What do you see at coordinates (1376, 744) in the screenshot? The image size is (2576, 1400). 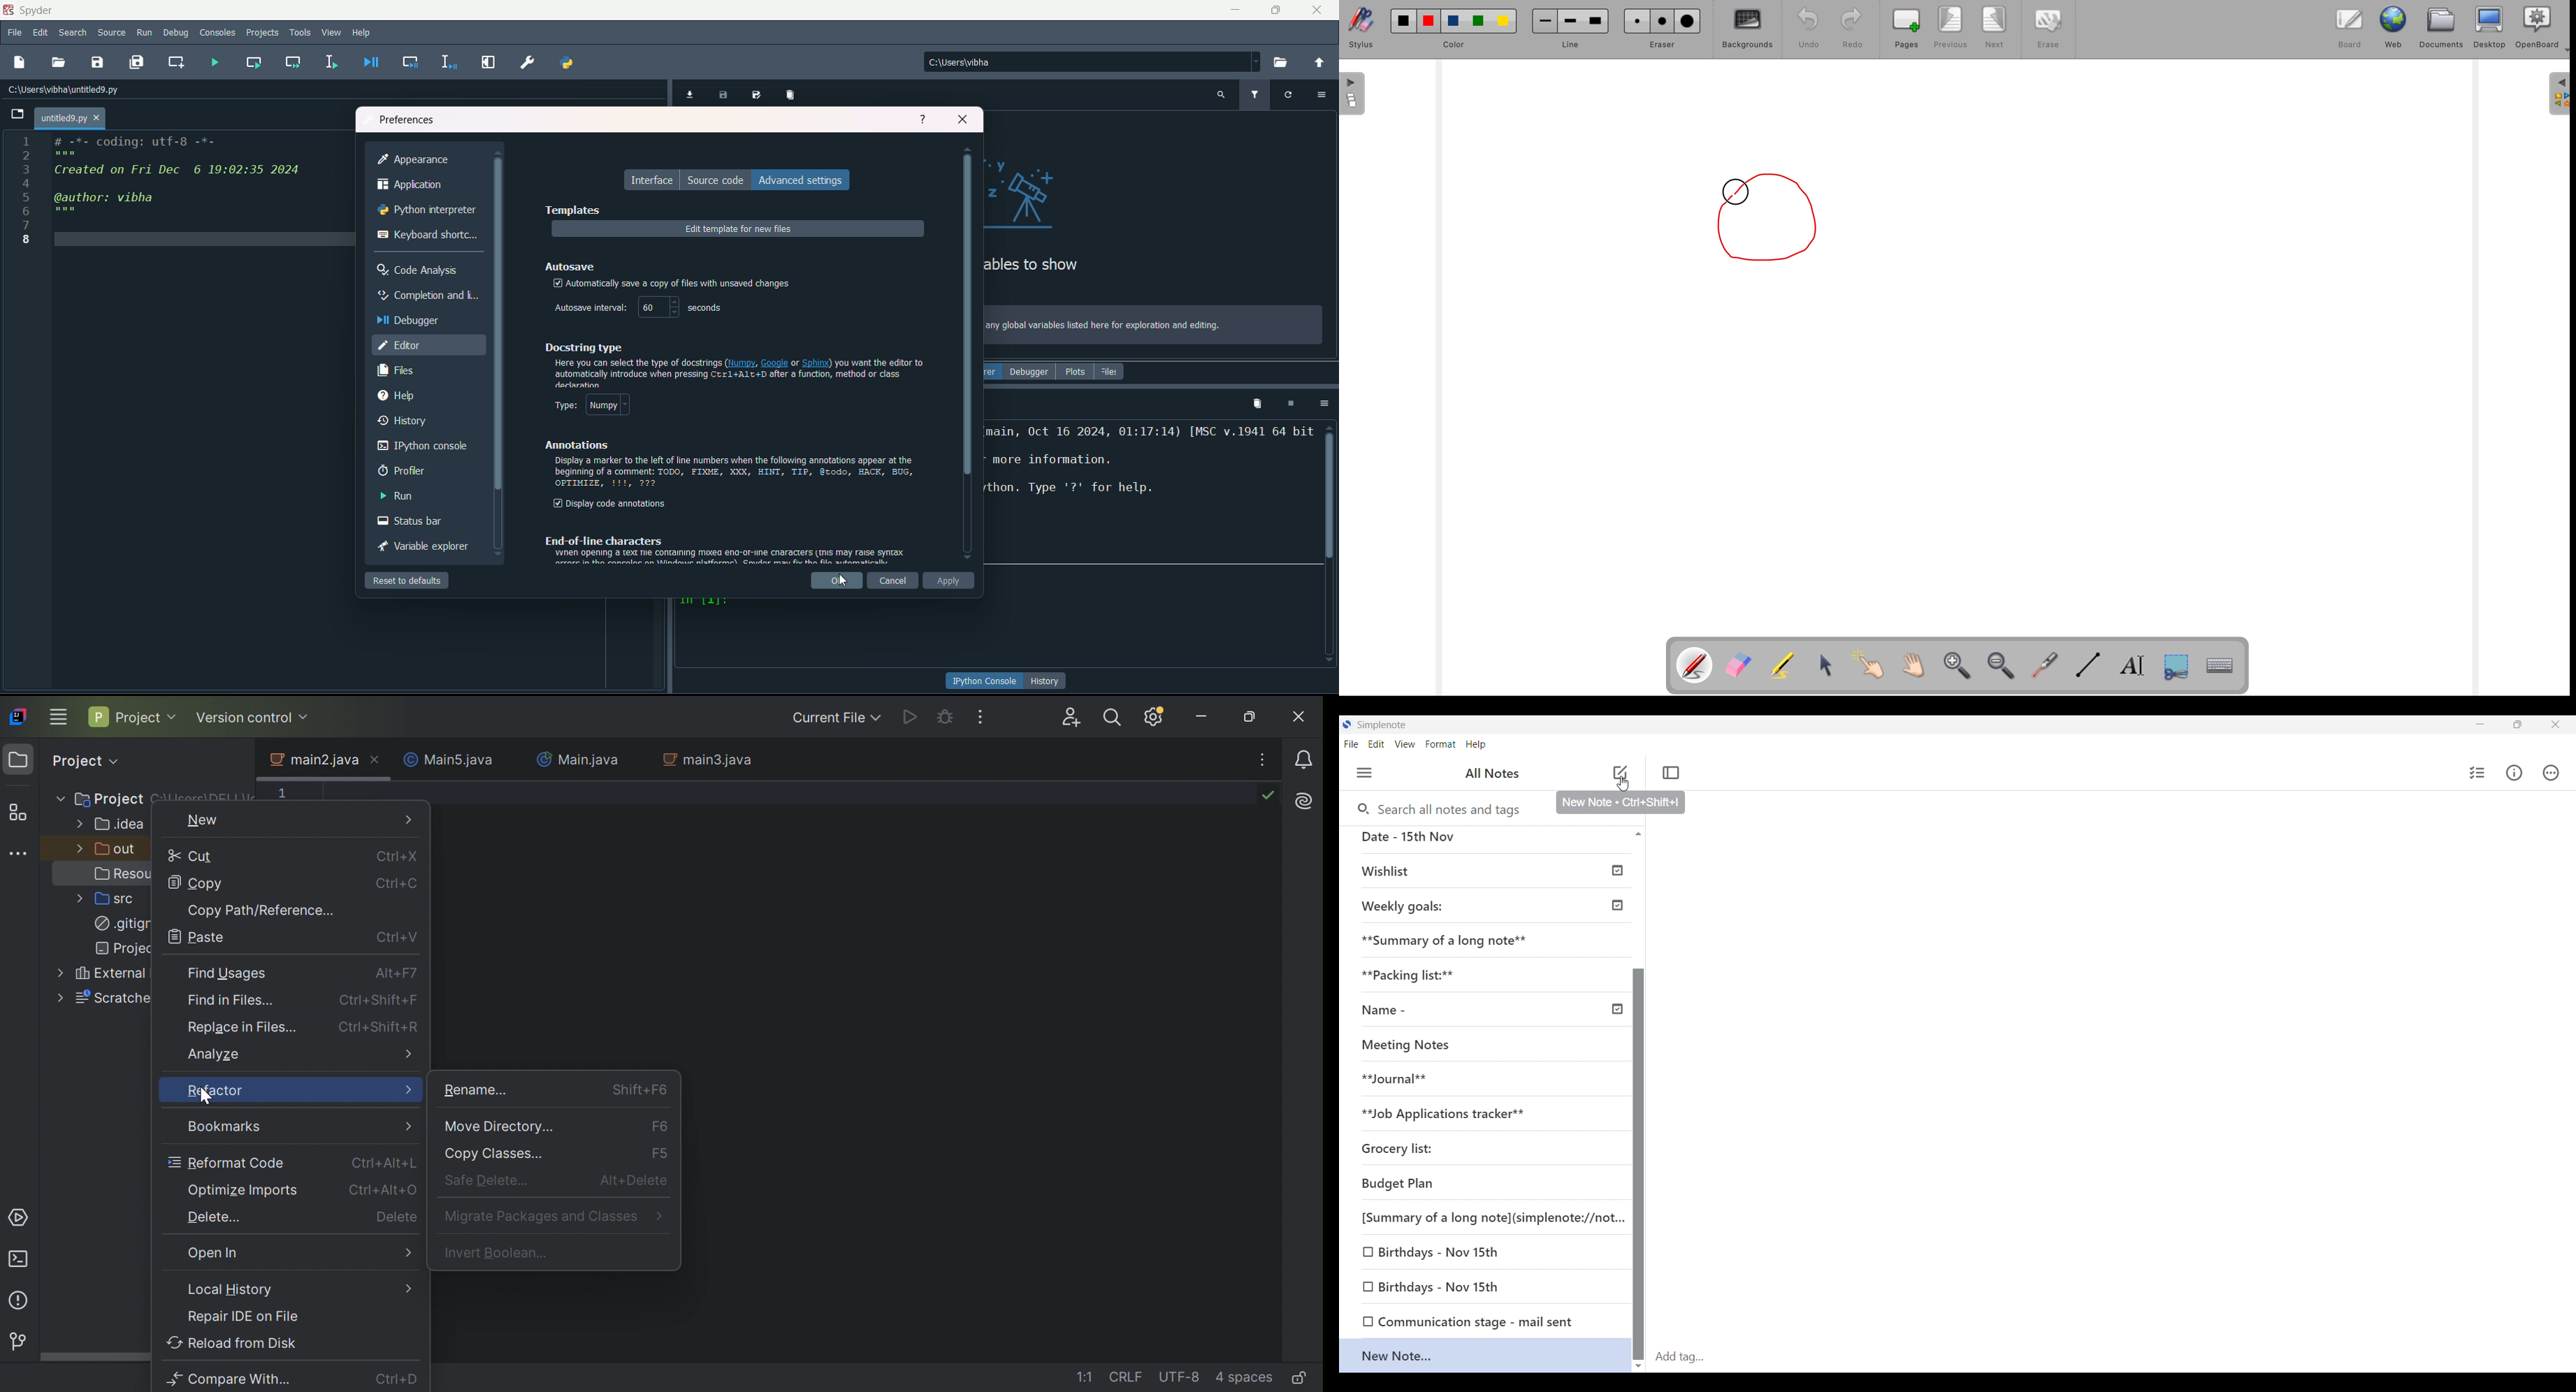 I see `Edit menu` at bounding box center [1376, 744].